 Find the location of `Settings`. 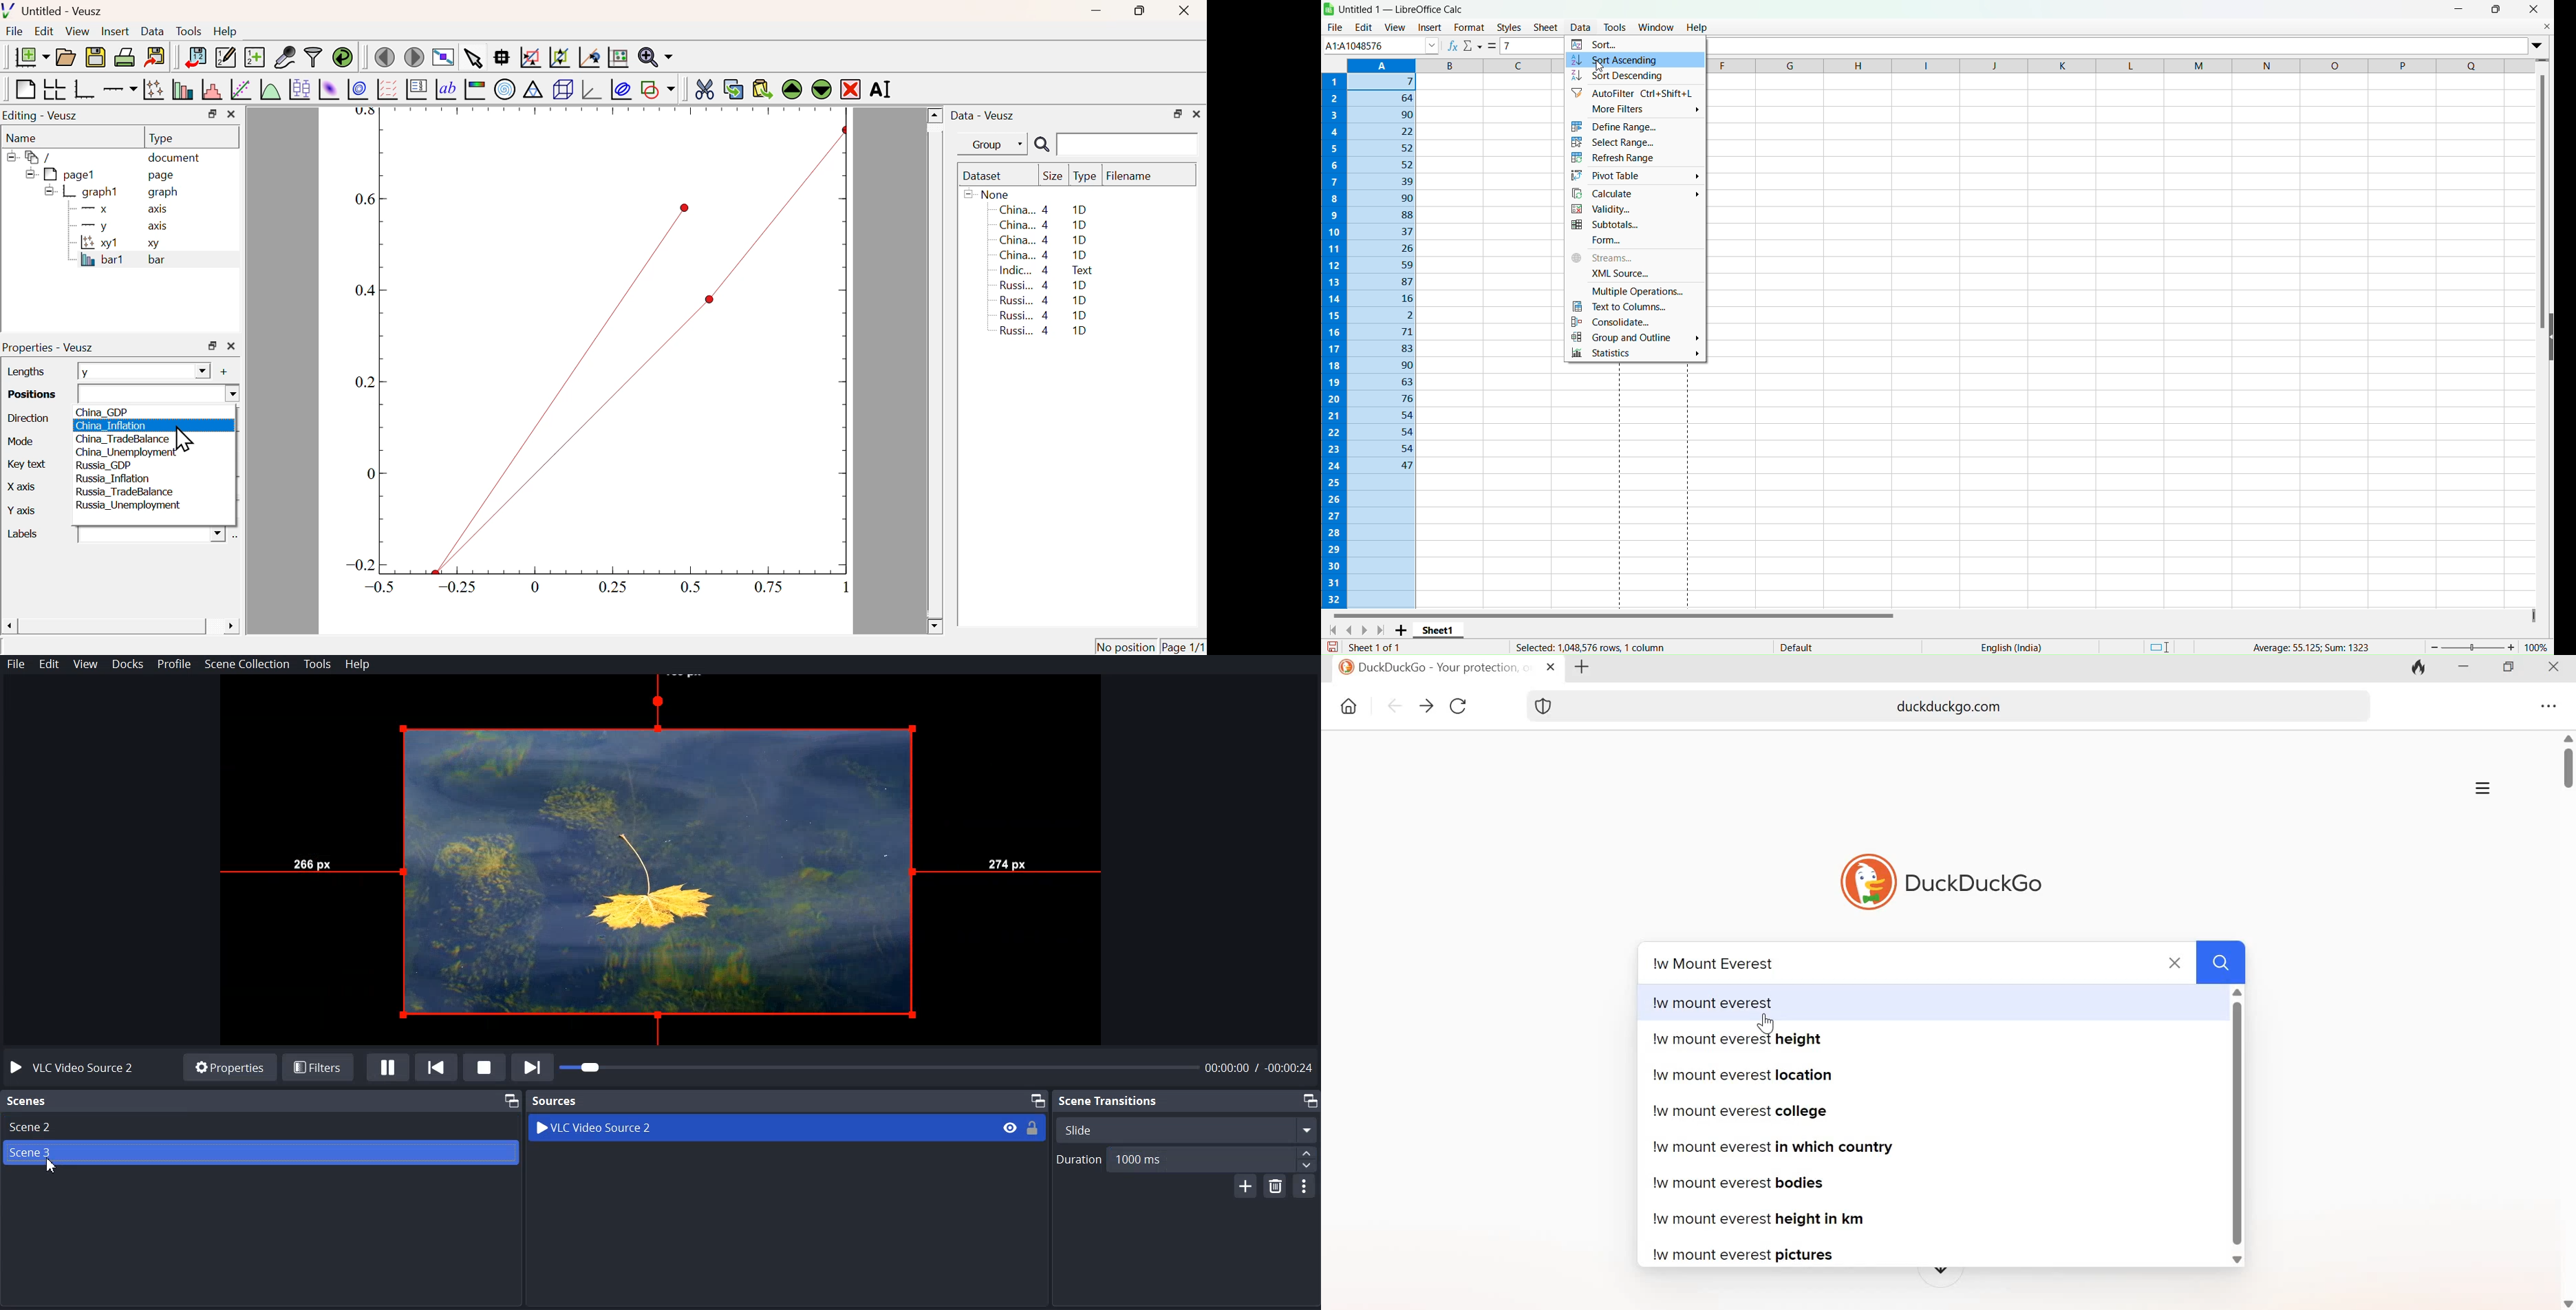

Settings is located at coordinates (2550, 705).